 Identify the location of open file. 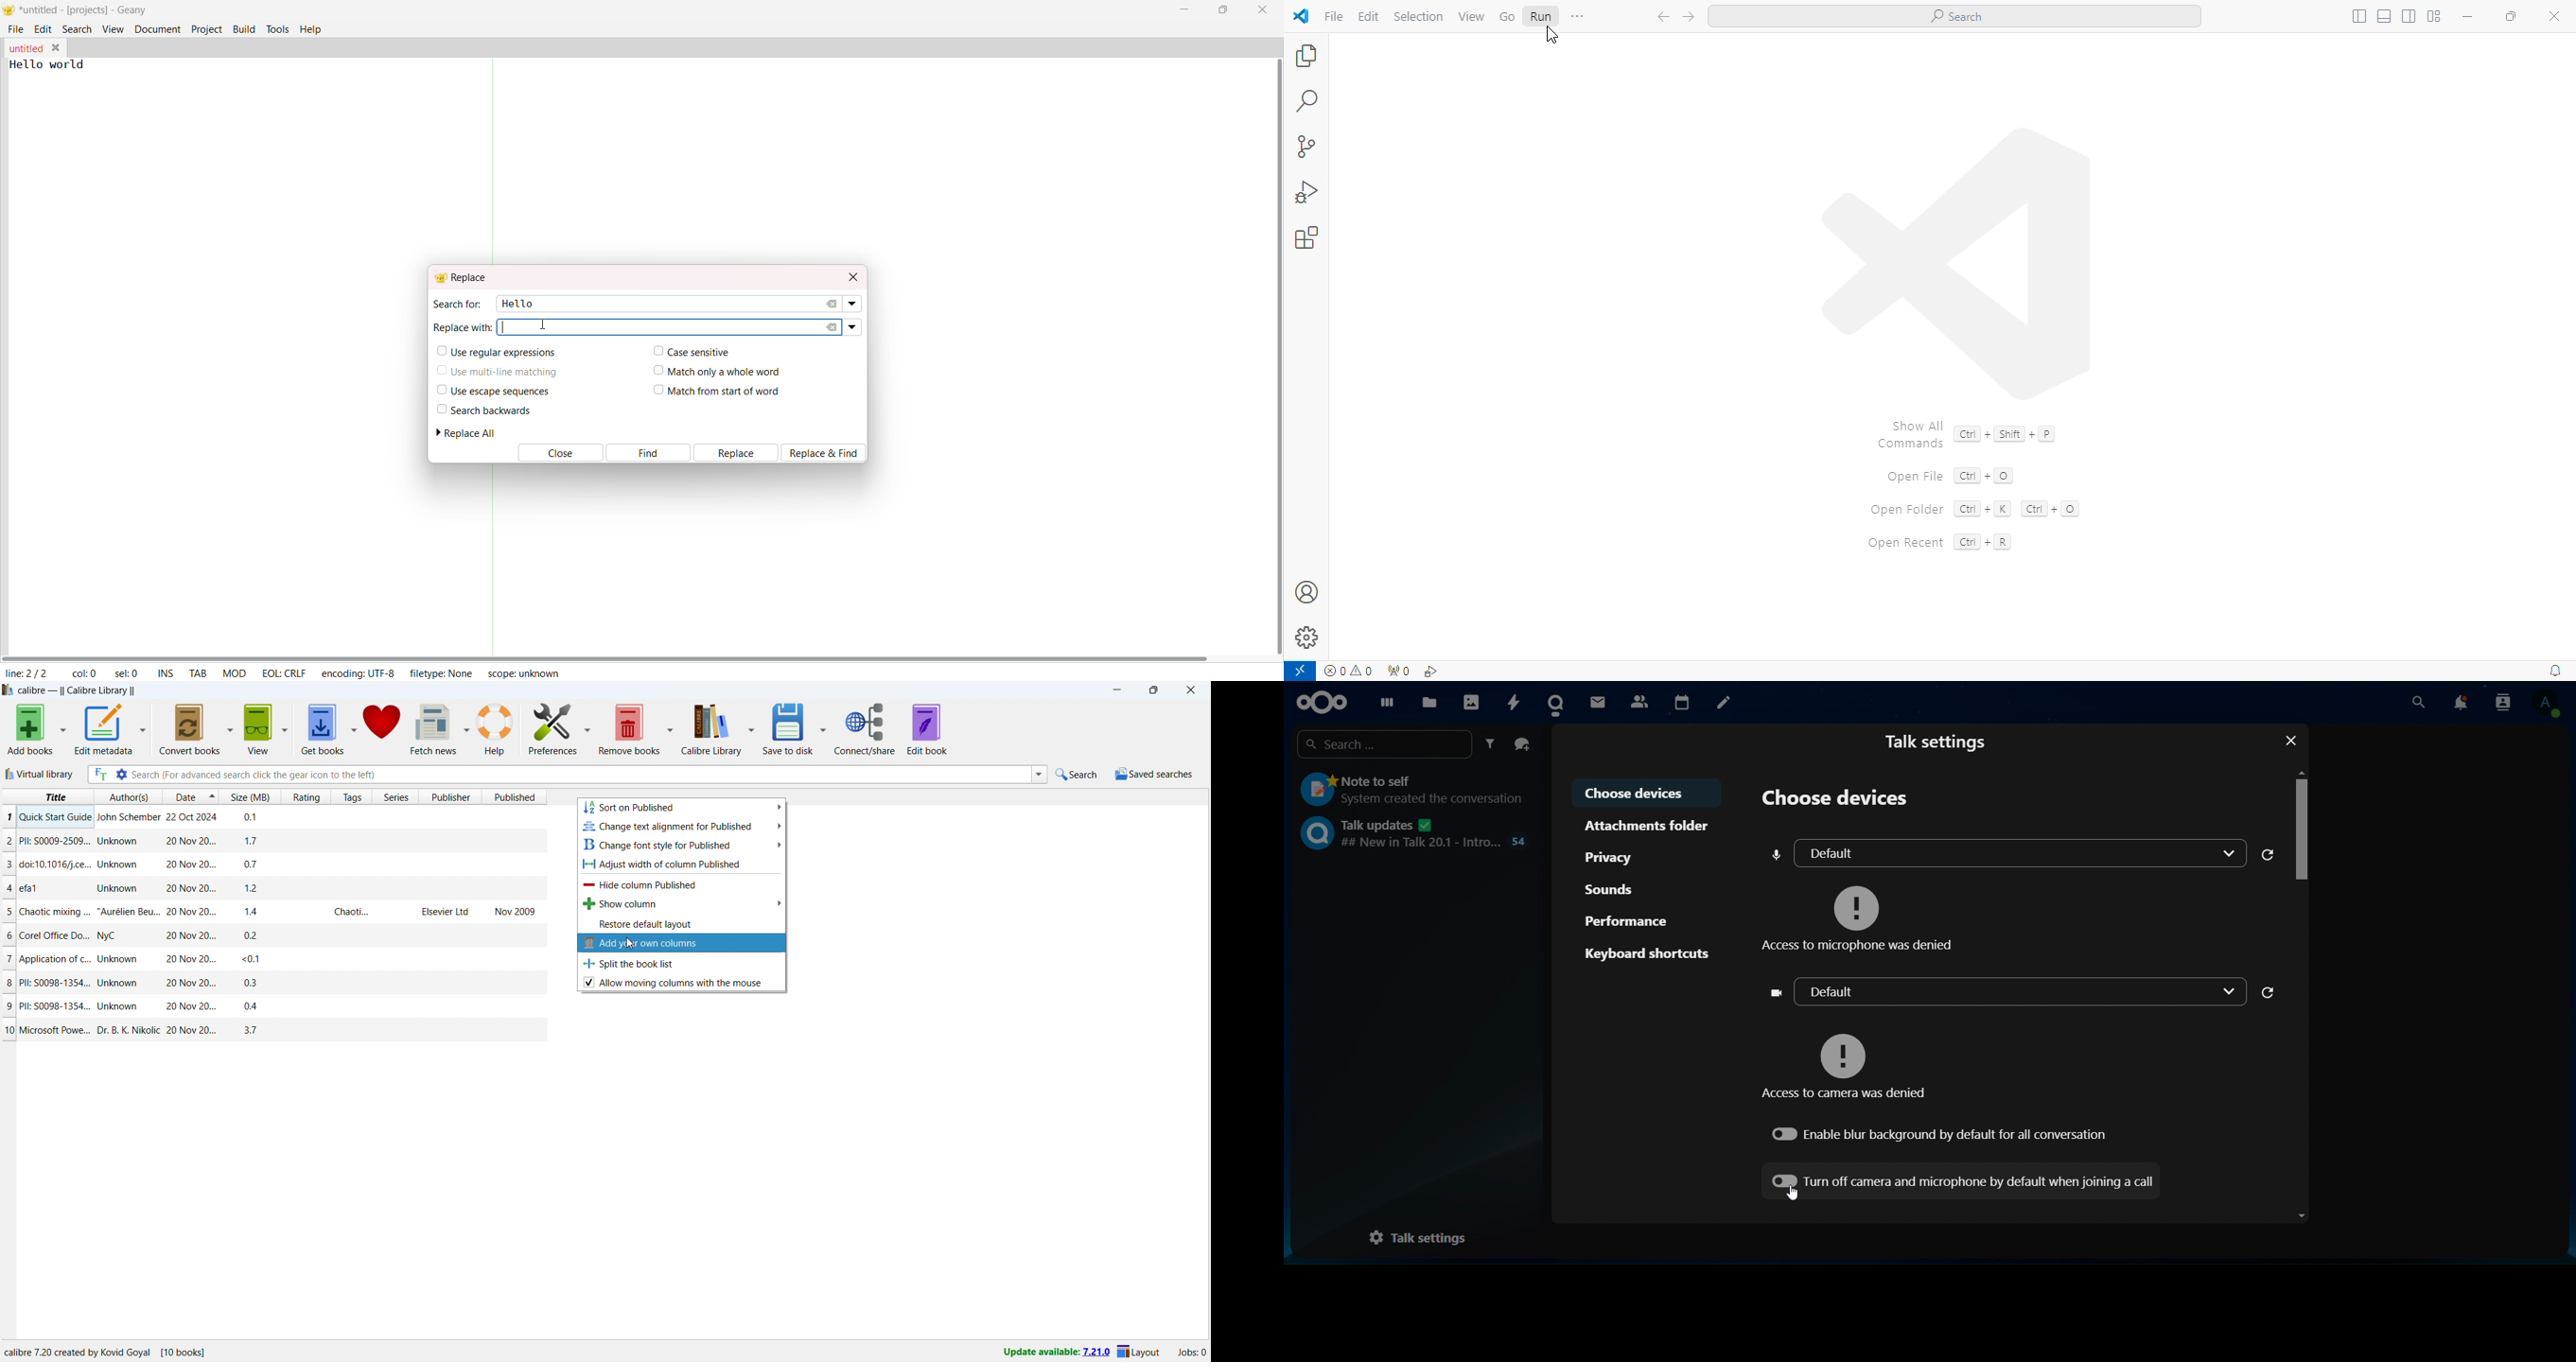
(1916, 478).